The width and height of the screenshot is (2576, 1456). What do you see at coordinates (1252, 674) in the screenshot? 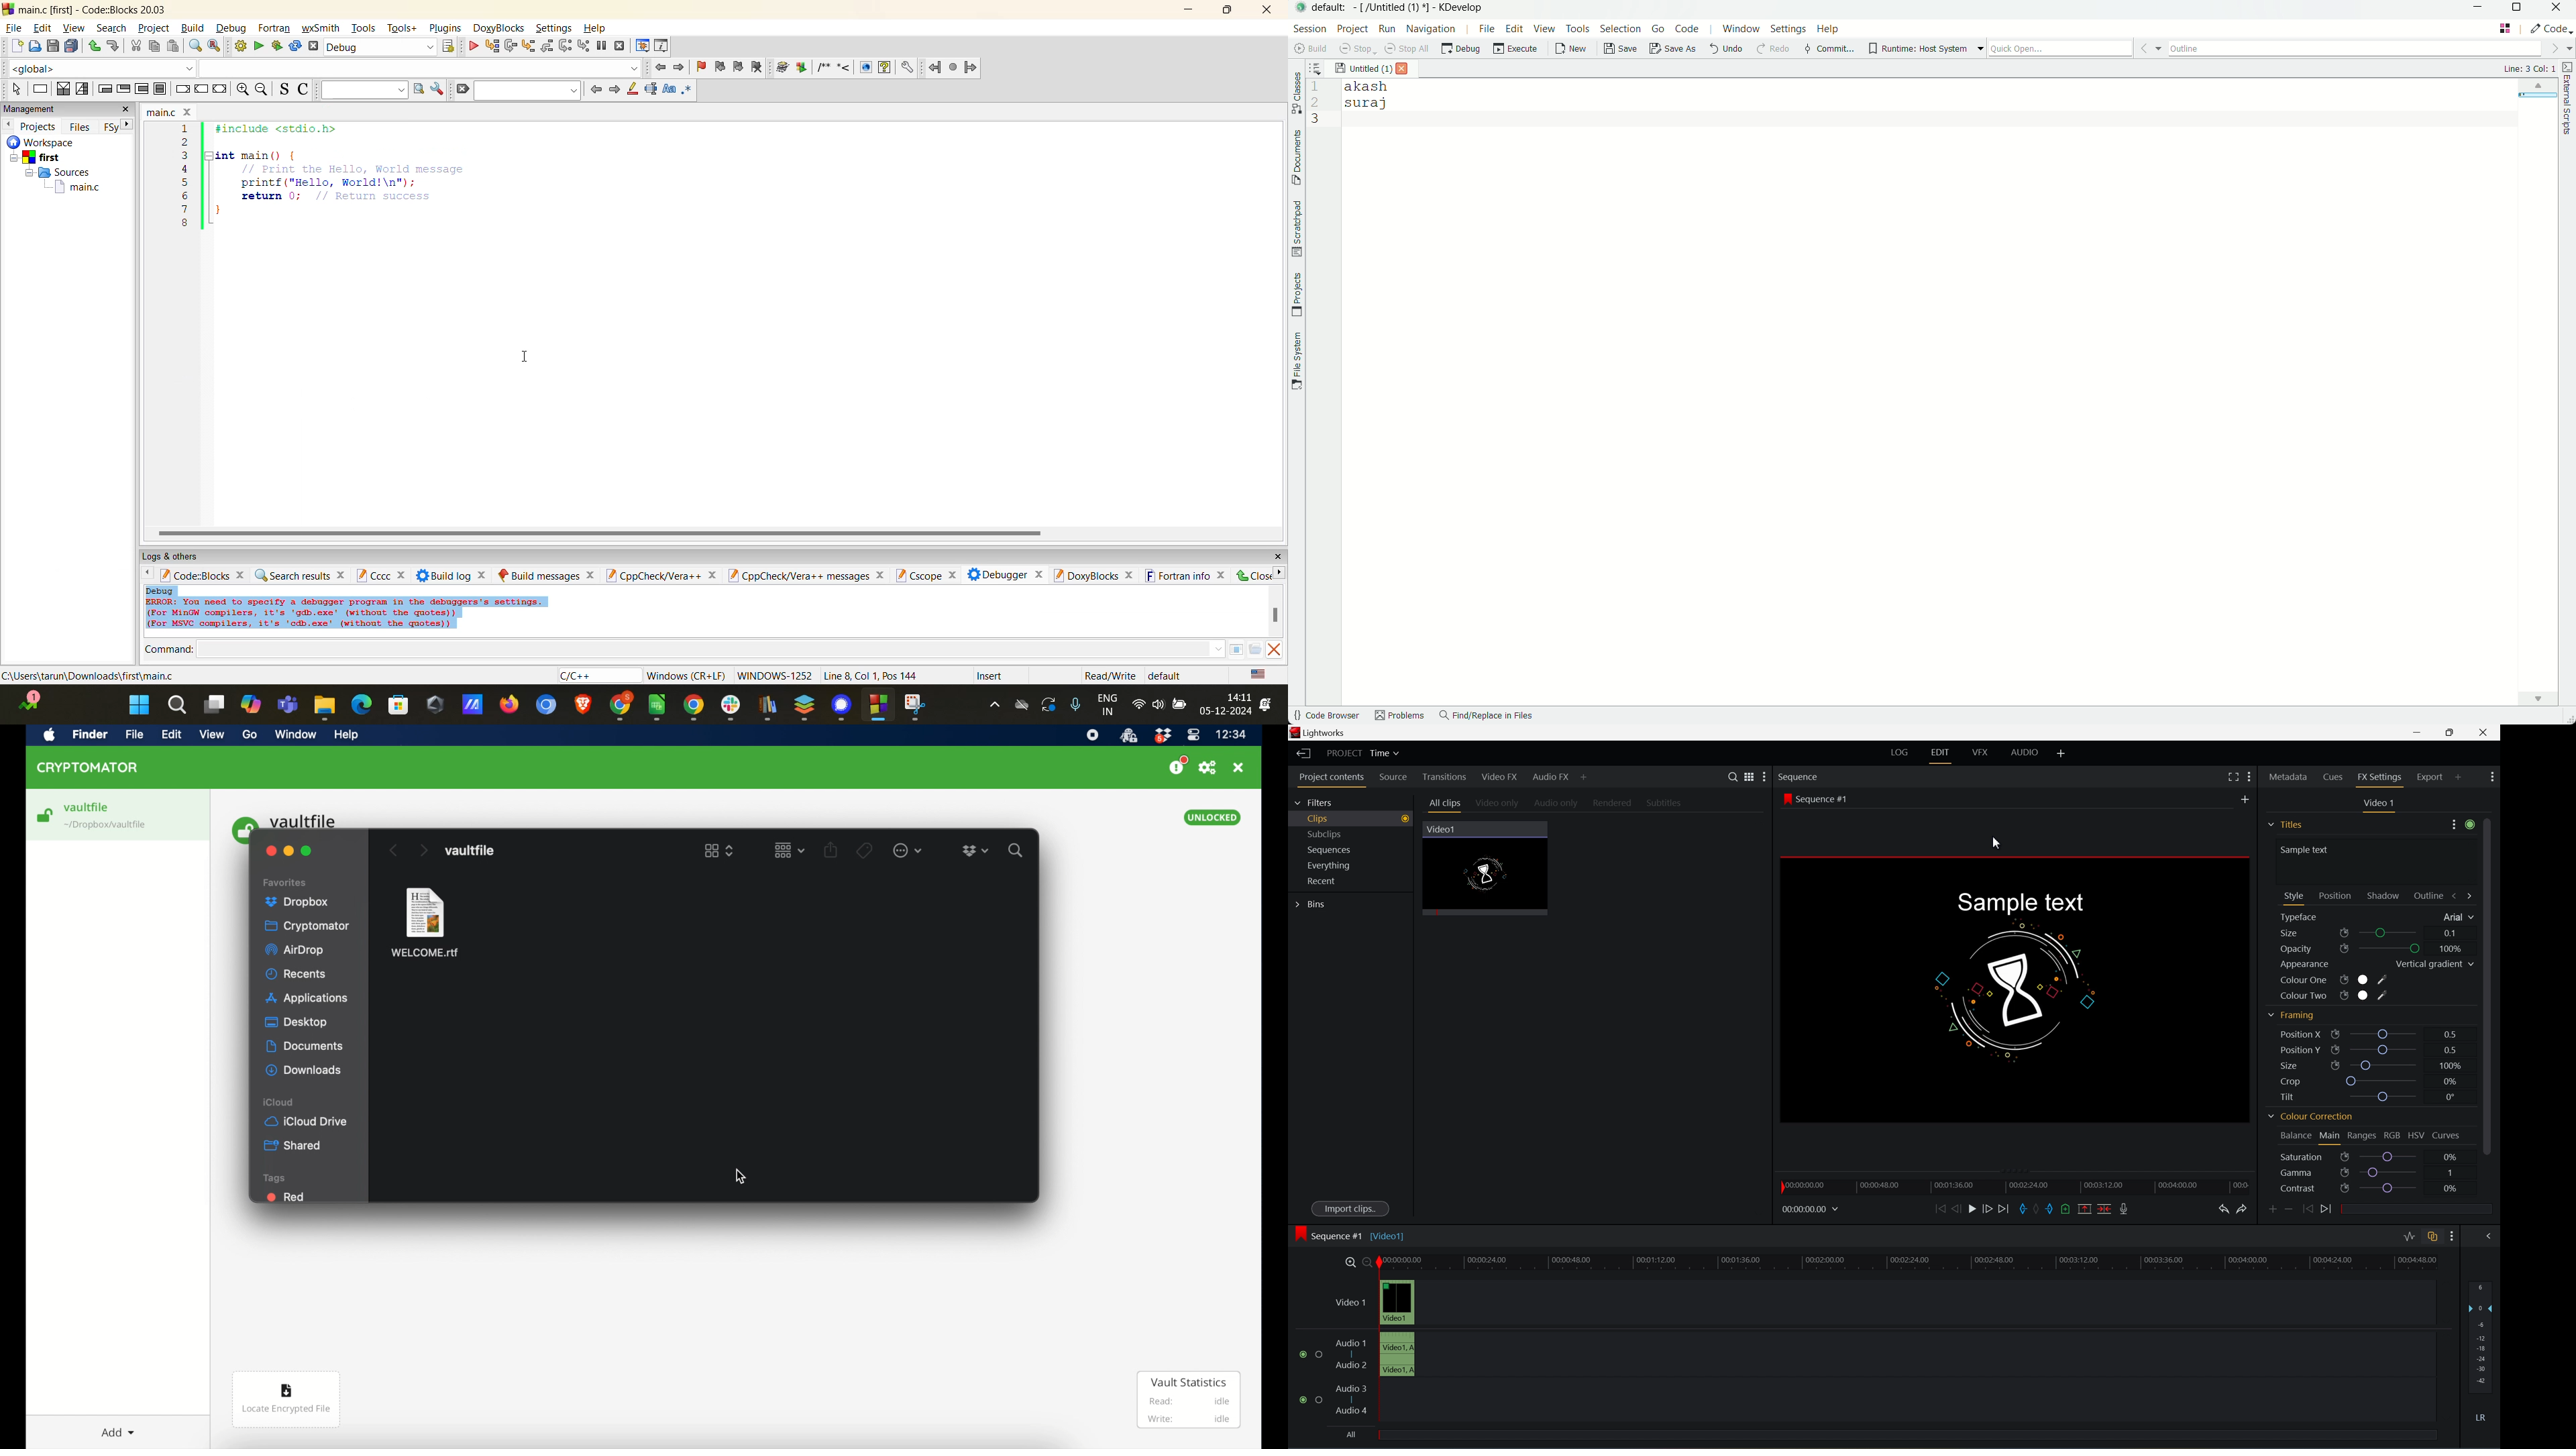
I see `text language` at bounding box center [1252, 674].